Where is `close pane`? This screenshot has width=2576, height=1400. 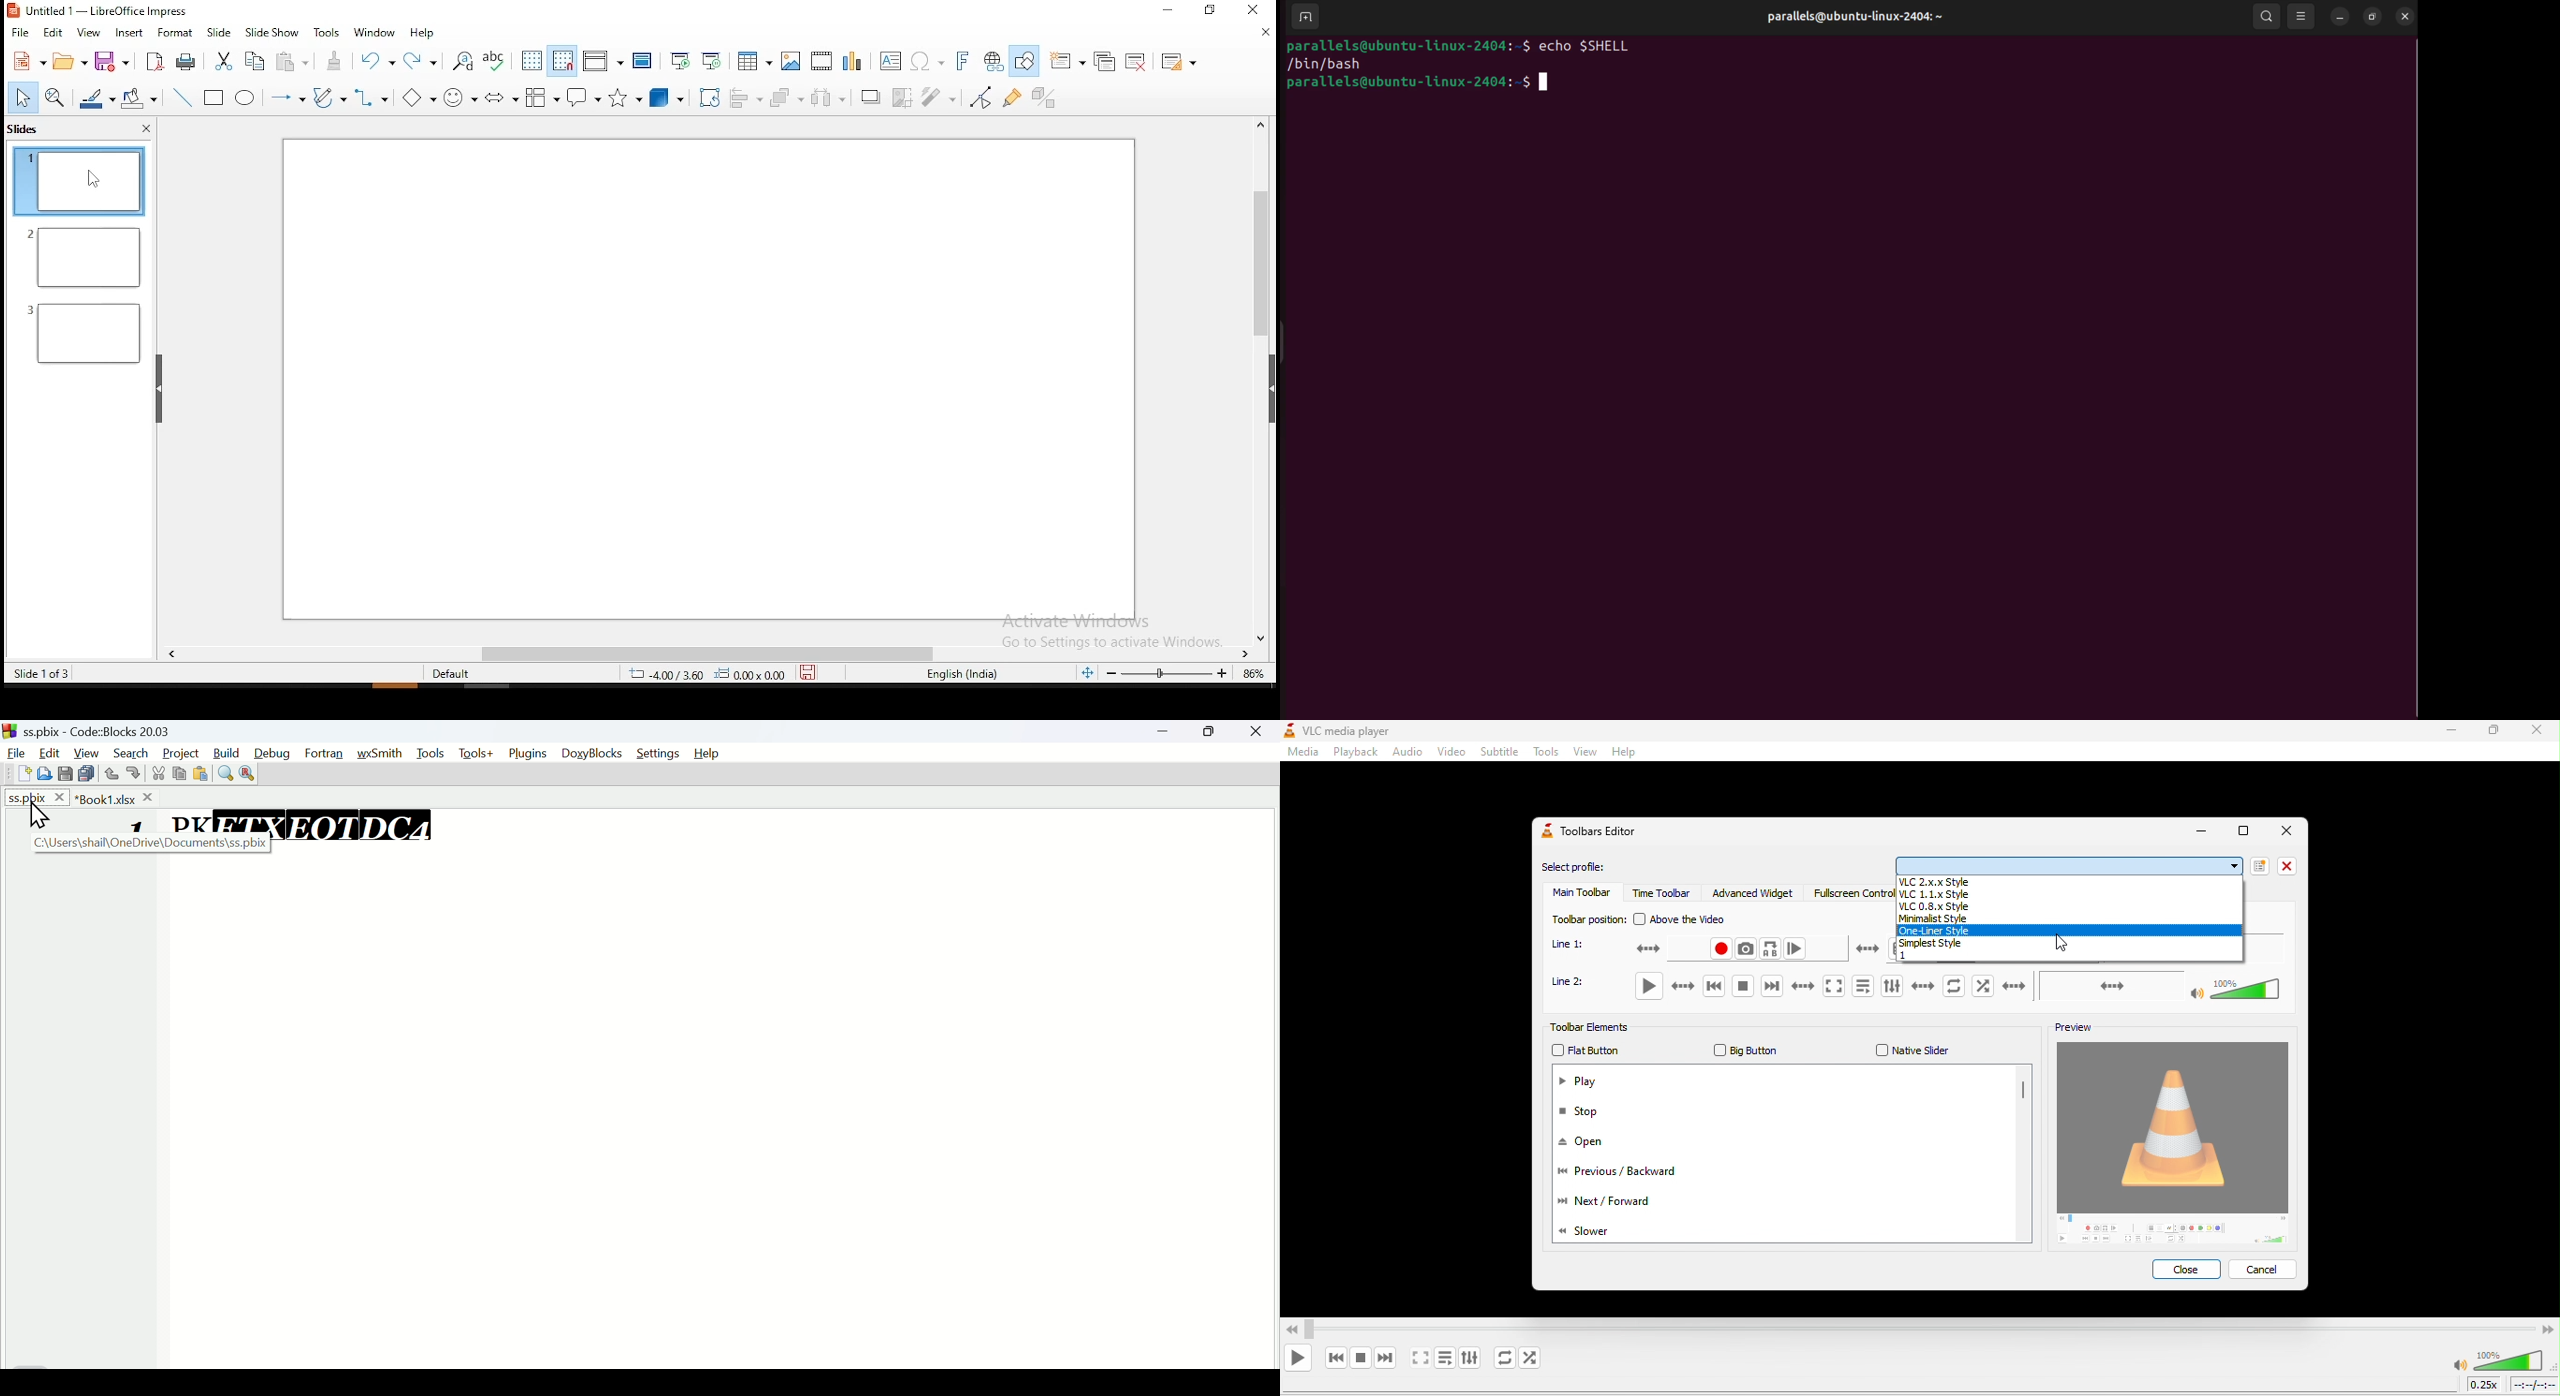
close pane is located at coordinates (146, 129).